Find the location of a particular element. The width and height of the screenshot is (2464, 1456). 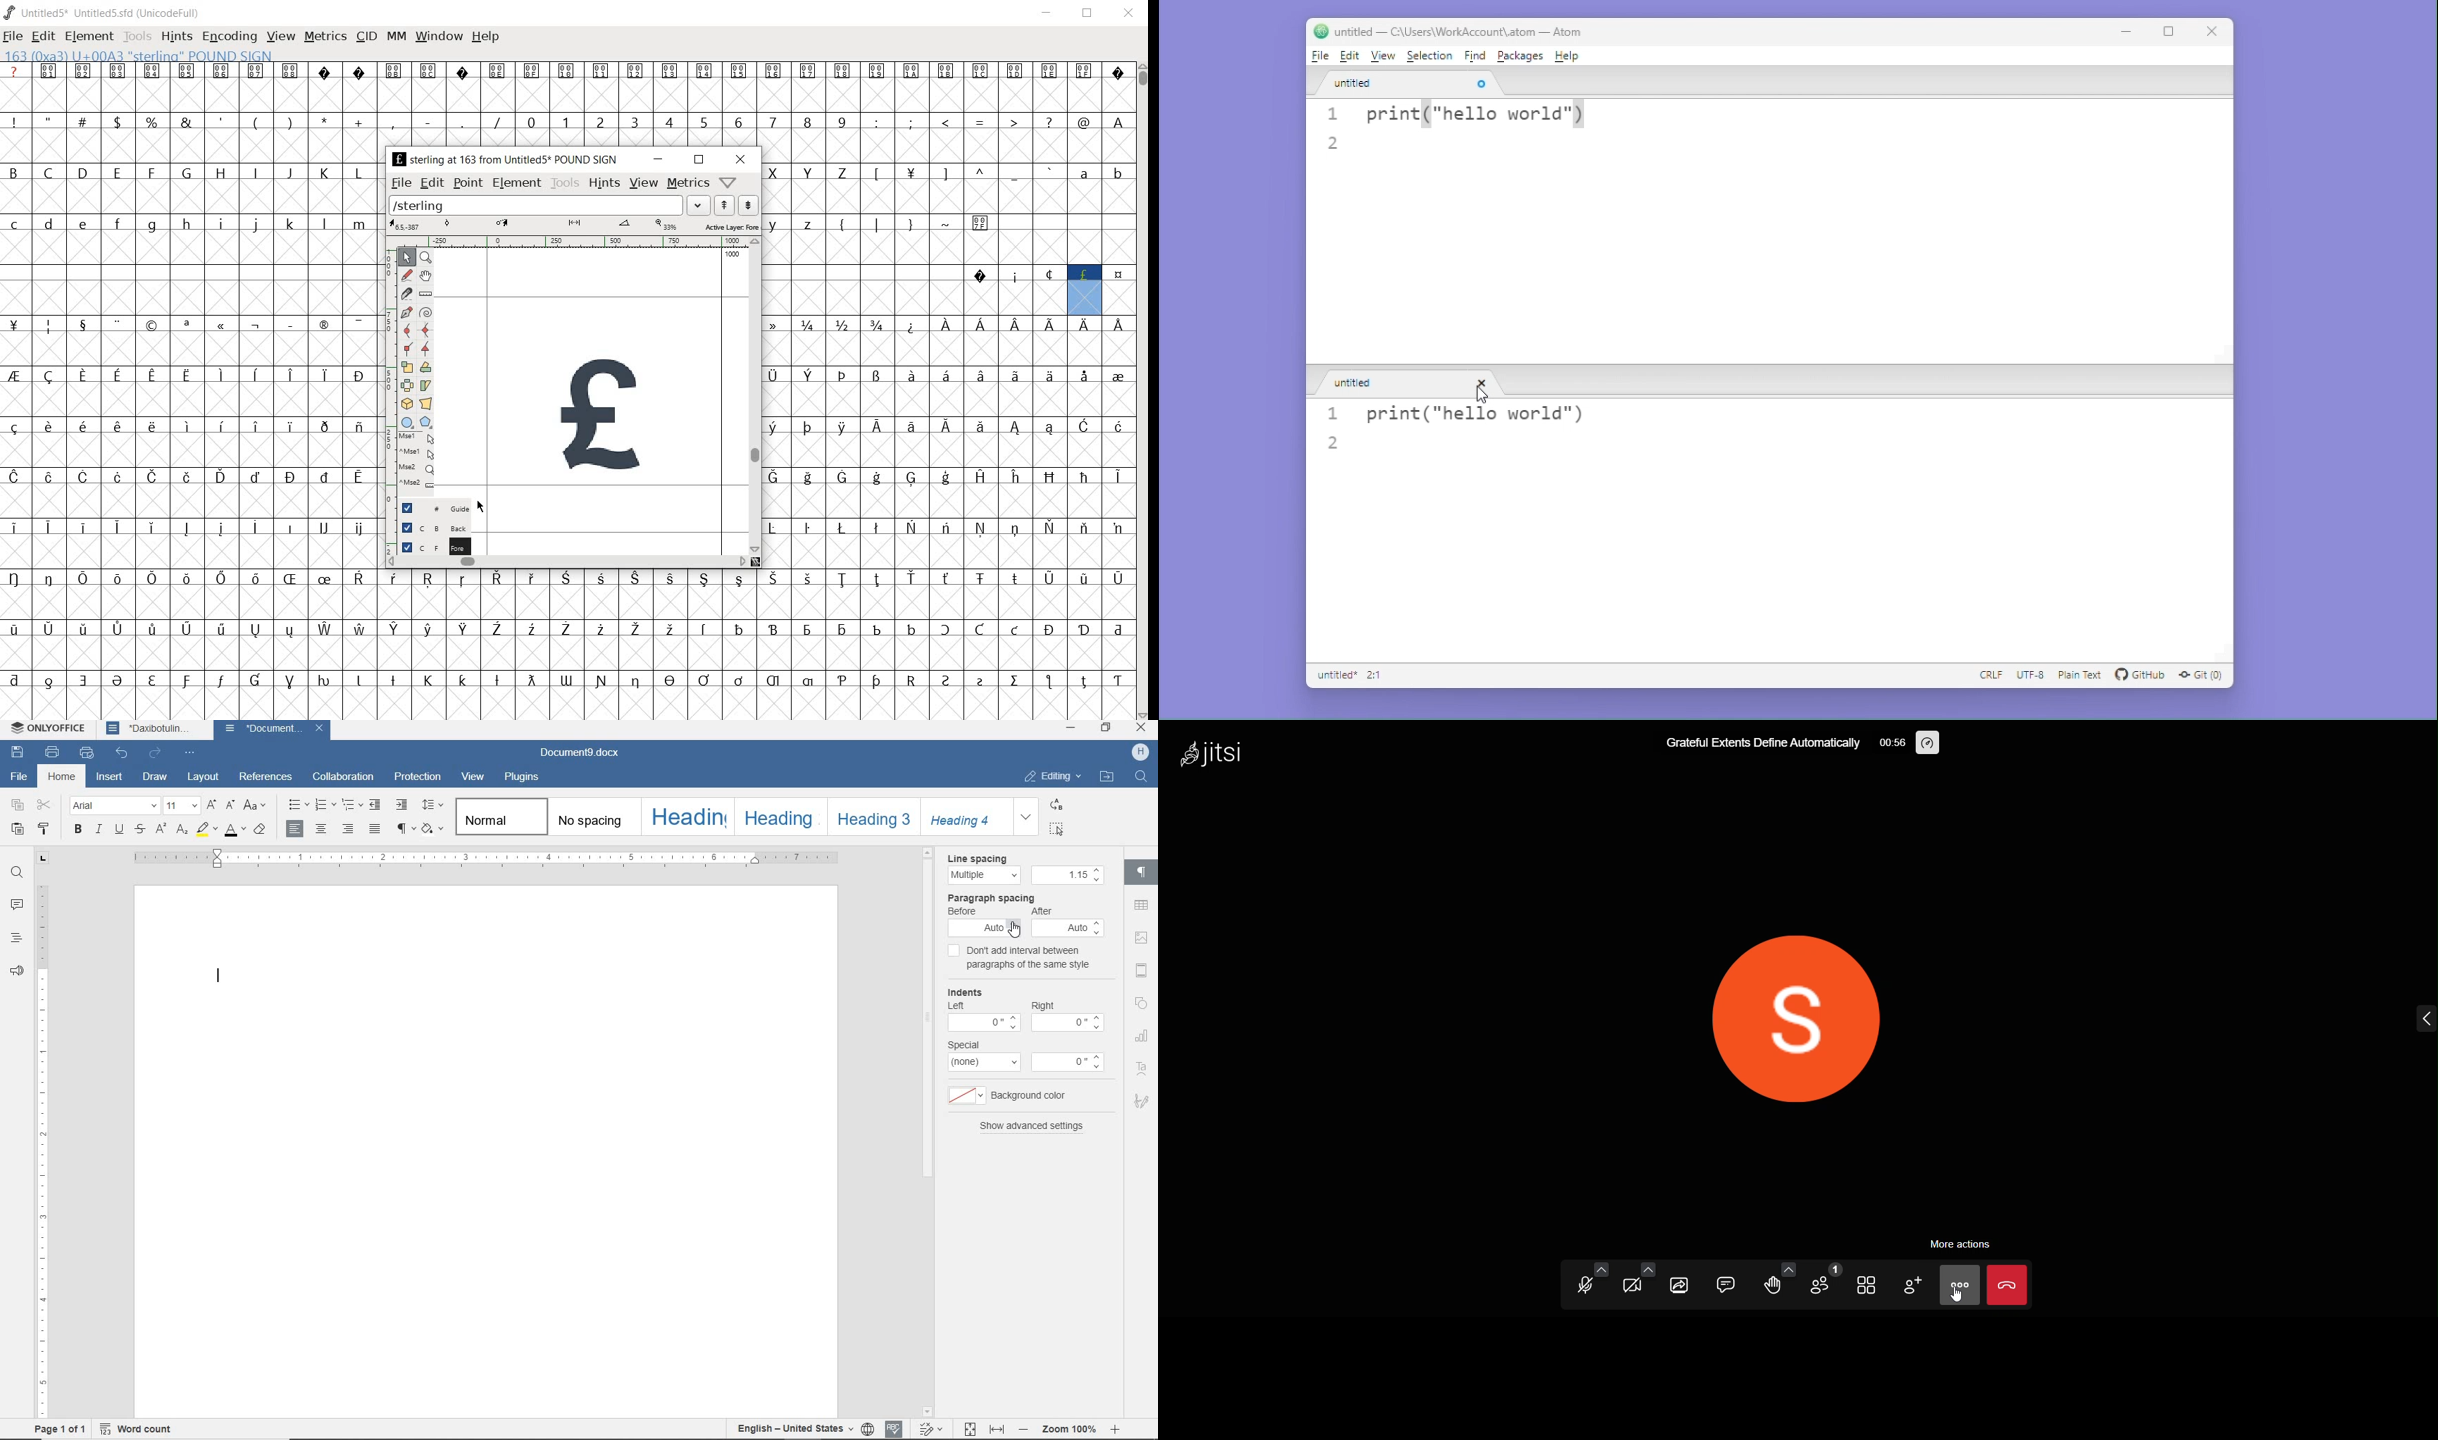

foreground layer is located at coordinates (430, 546).